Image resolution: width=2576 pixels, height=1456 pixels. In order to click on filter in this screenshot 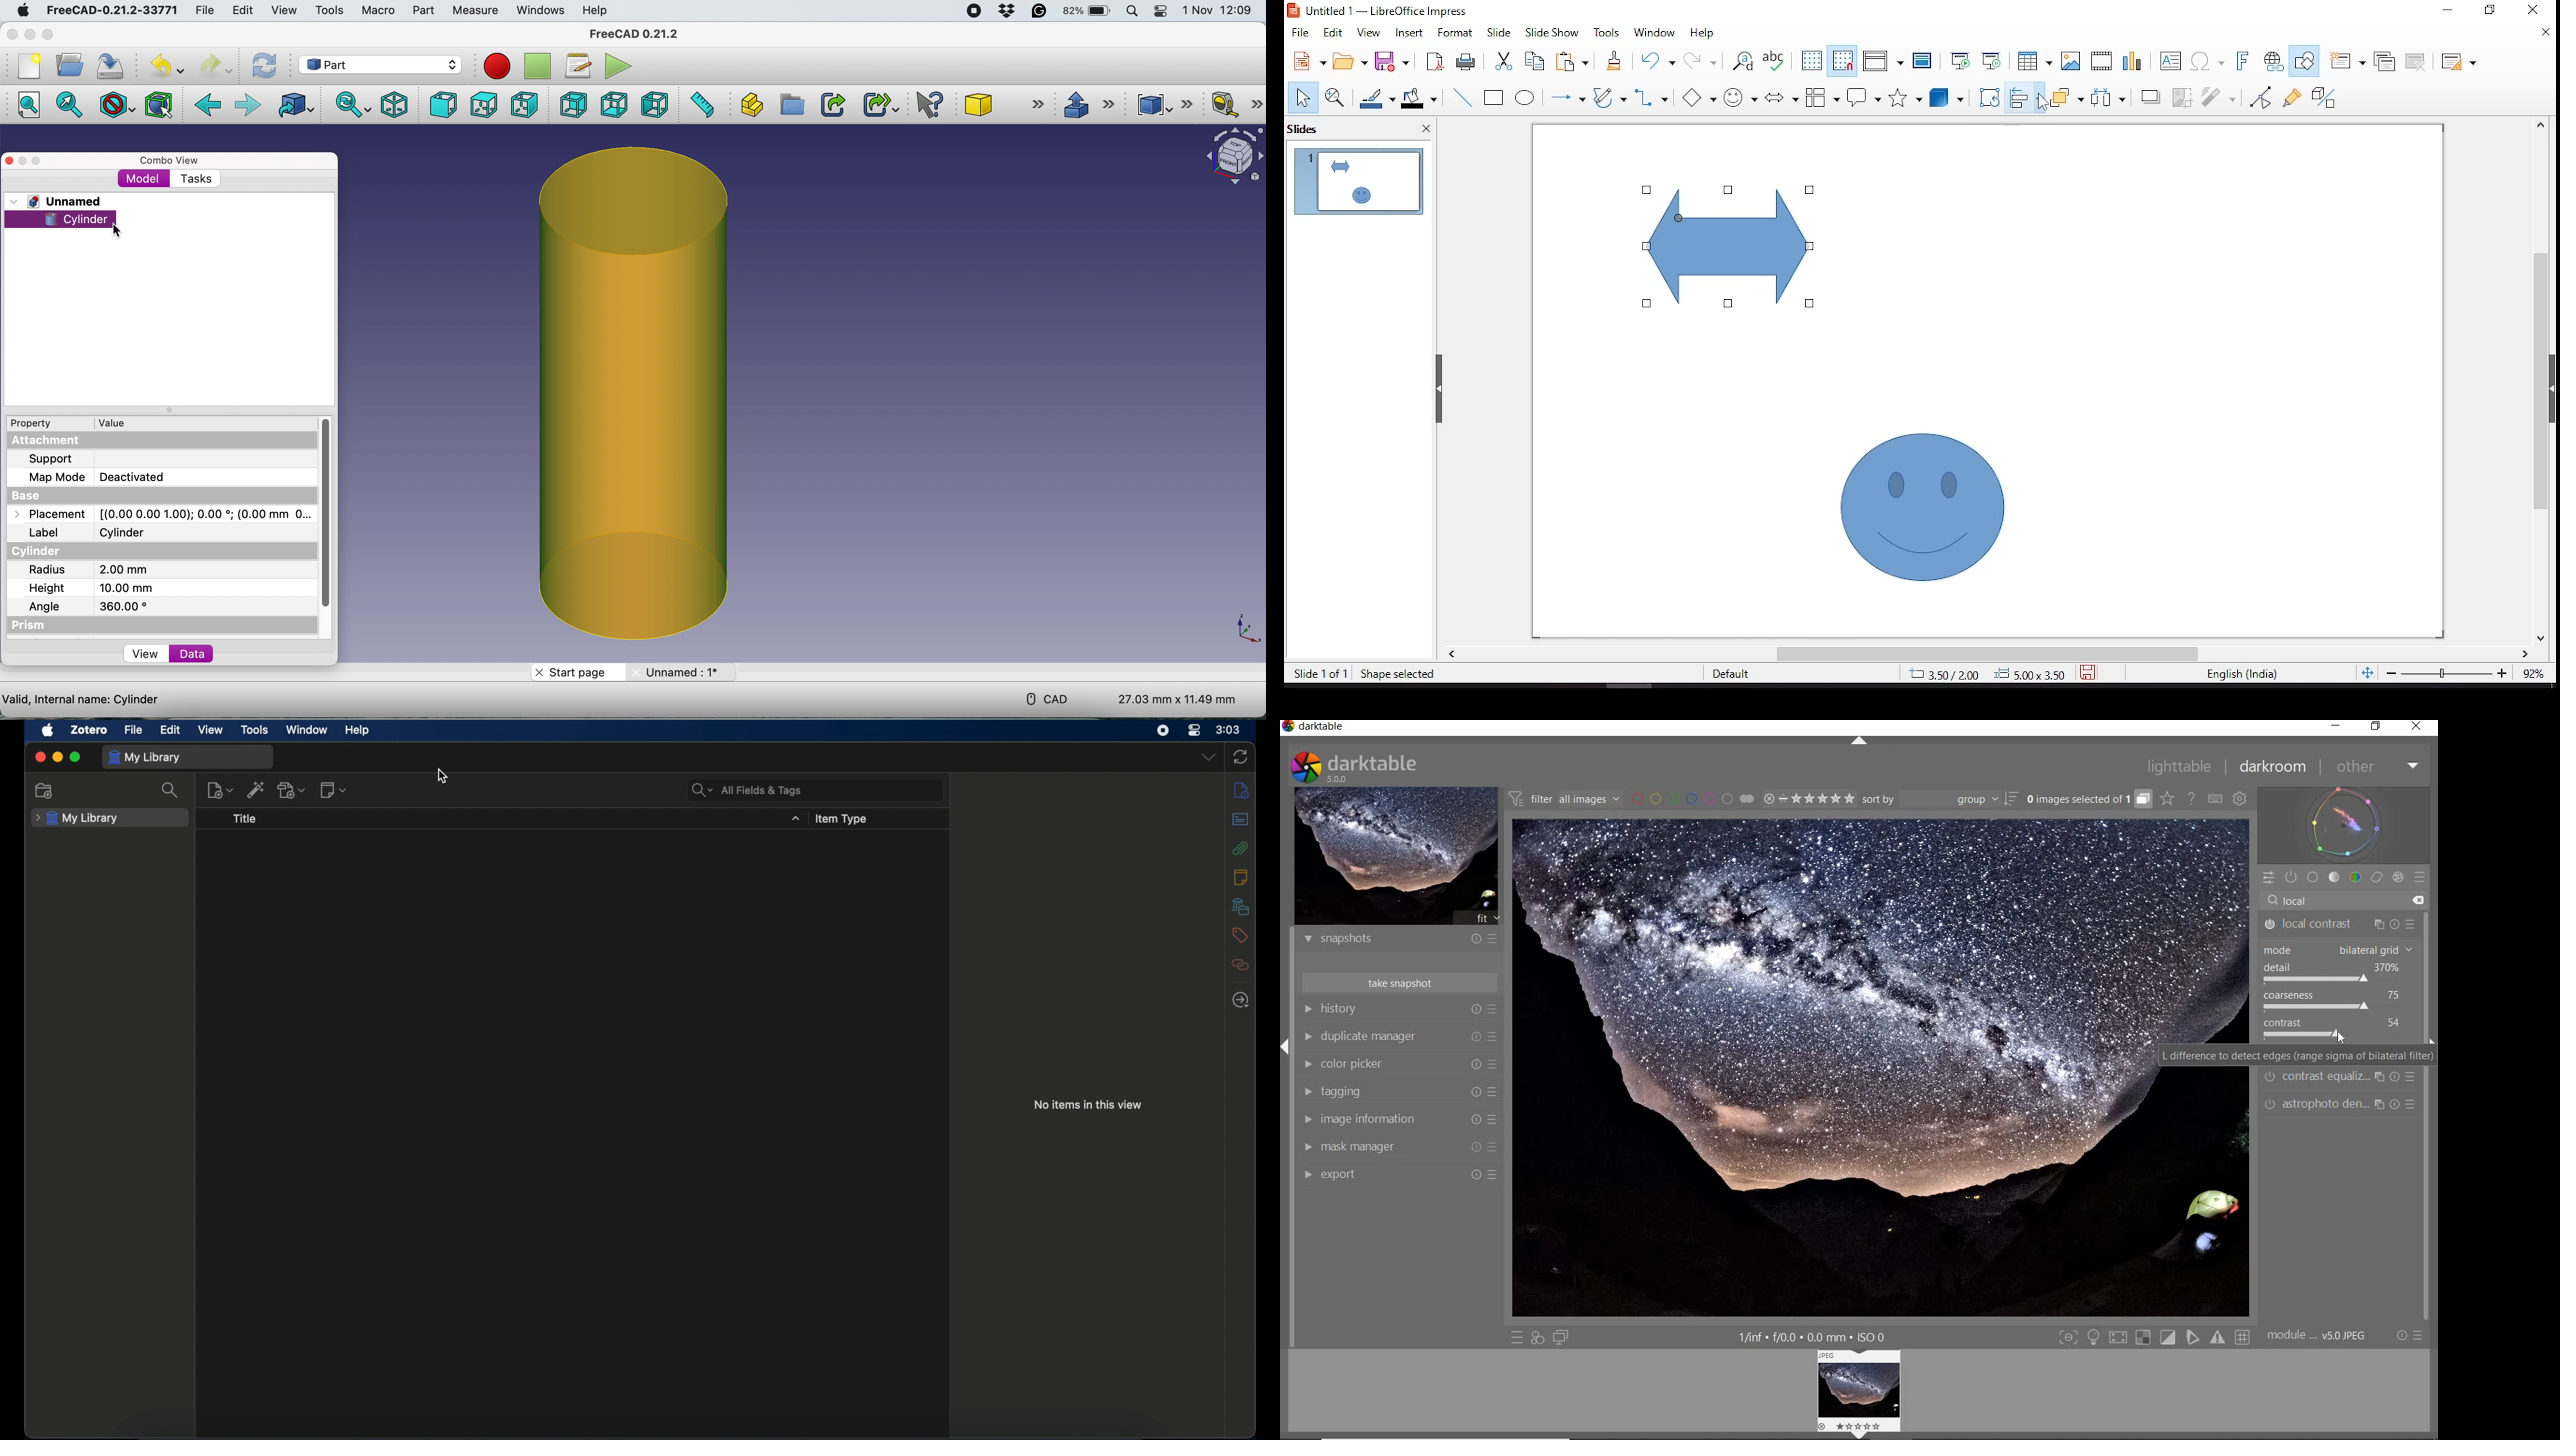, I will do `click(2220, 97)`.